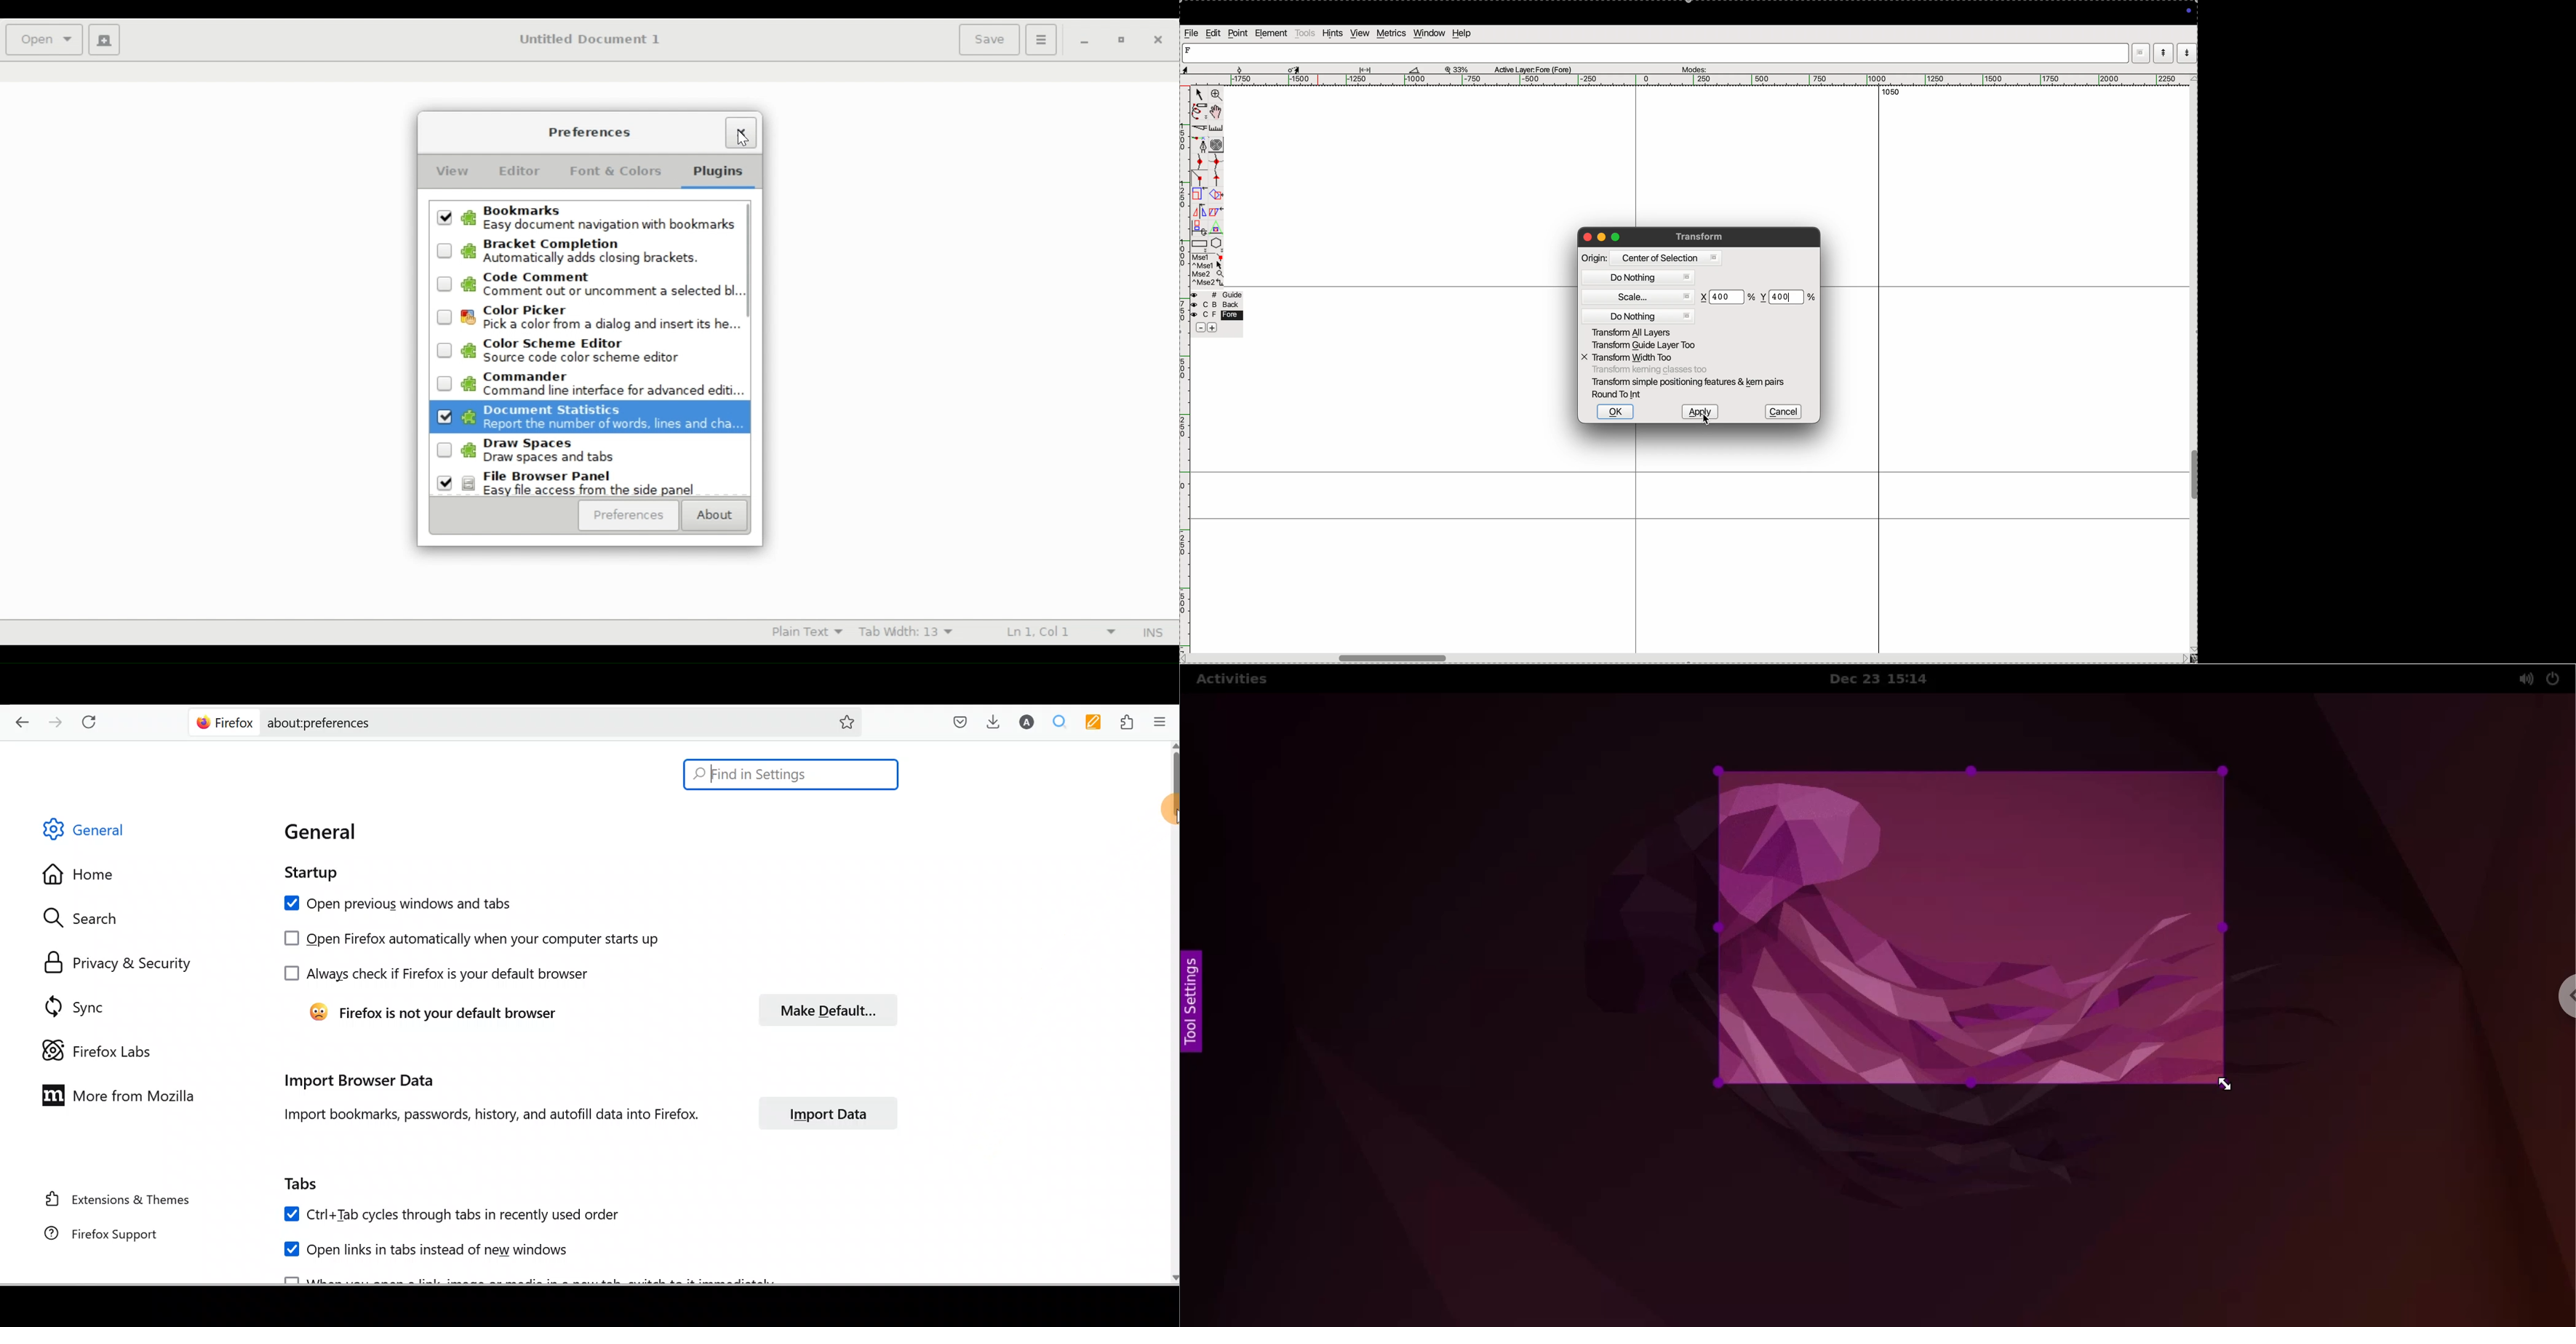  I want to click on Triangle, so click(1216, 228).